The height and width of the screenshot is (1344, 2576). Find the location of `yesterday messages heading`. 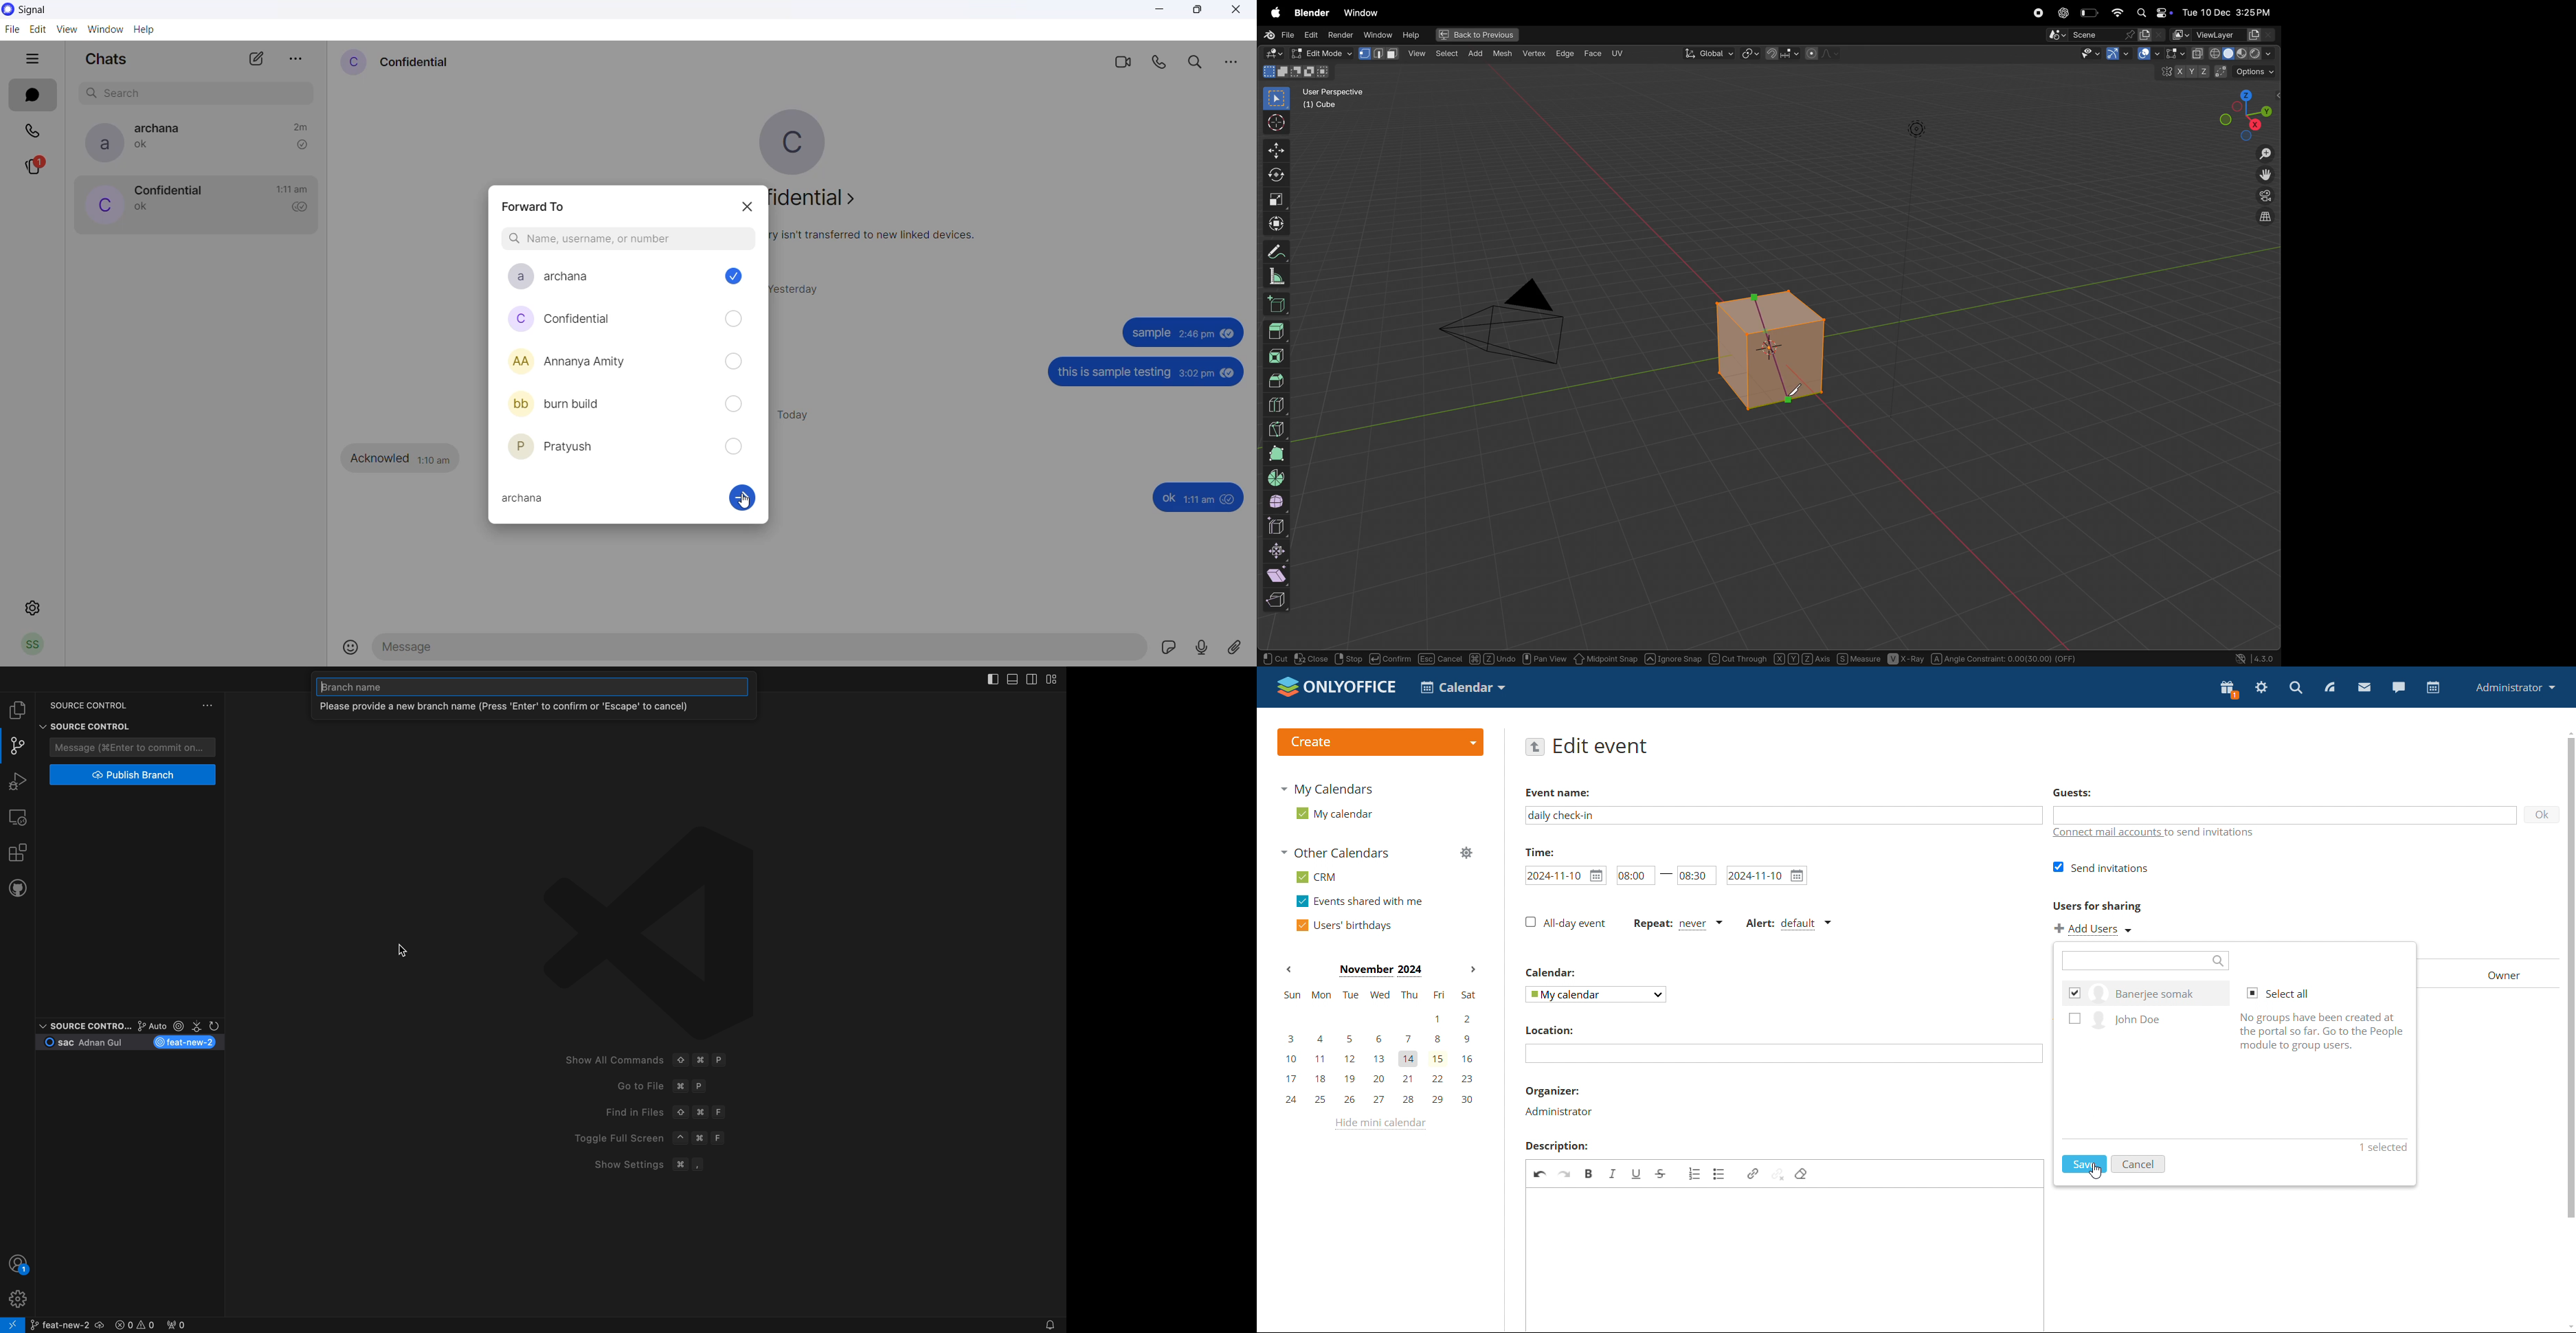

yesterday messages heading is located at coordinates (802, 285).